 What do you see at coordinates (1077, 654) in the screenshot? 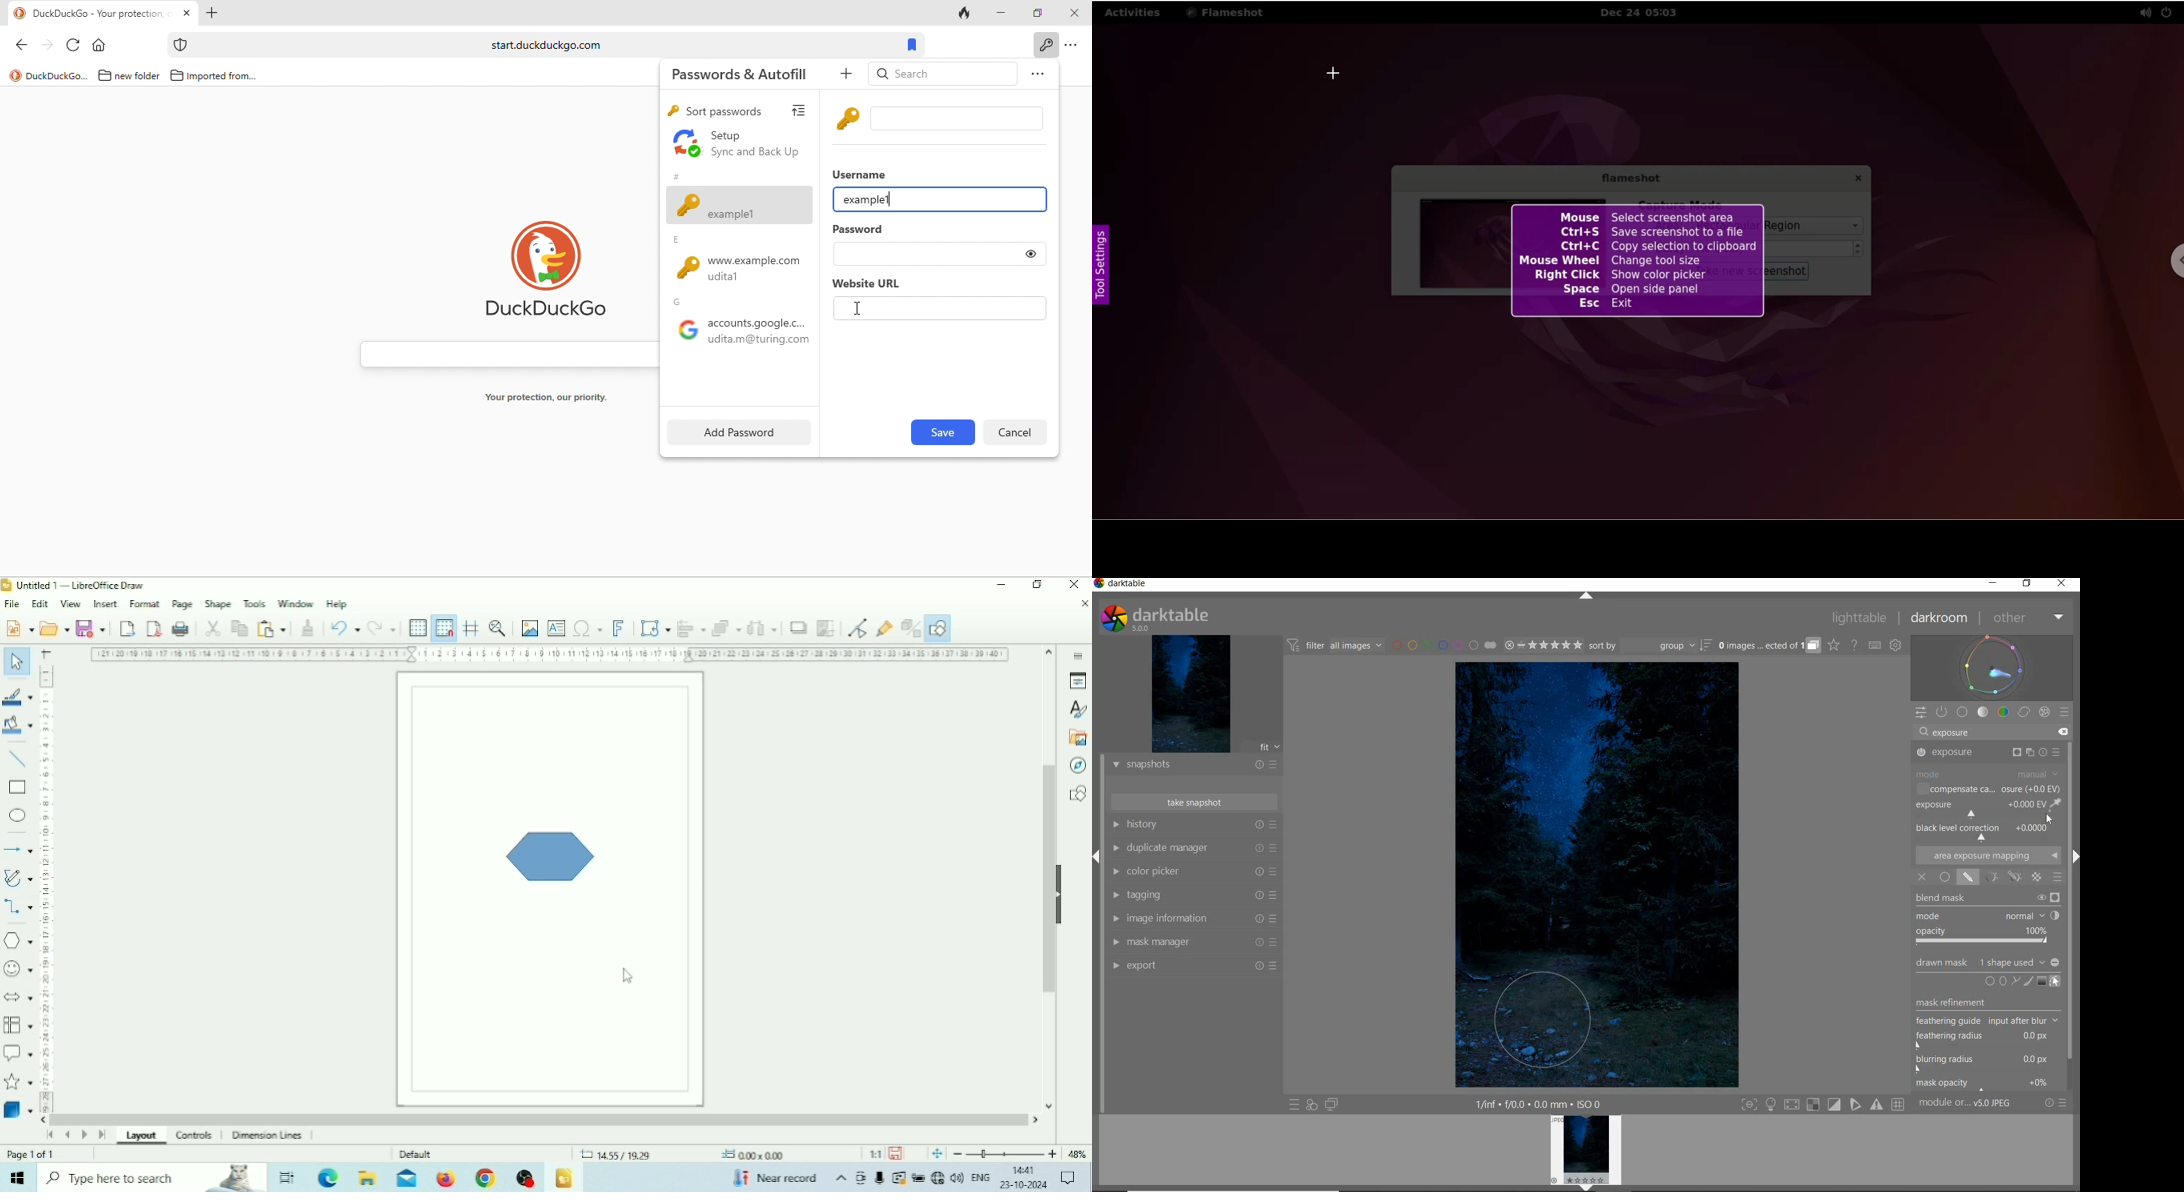
I see `Sidebar settings` at bounding box center [1077, 654].